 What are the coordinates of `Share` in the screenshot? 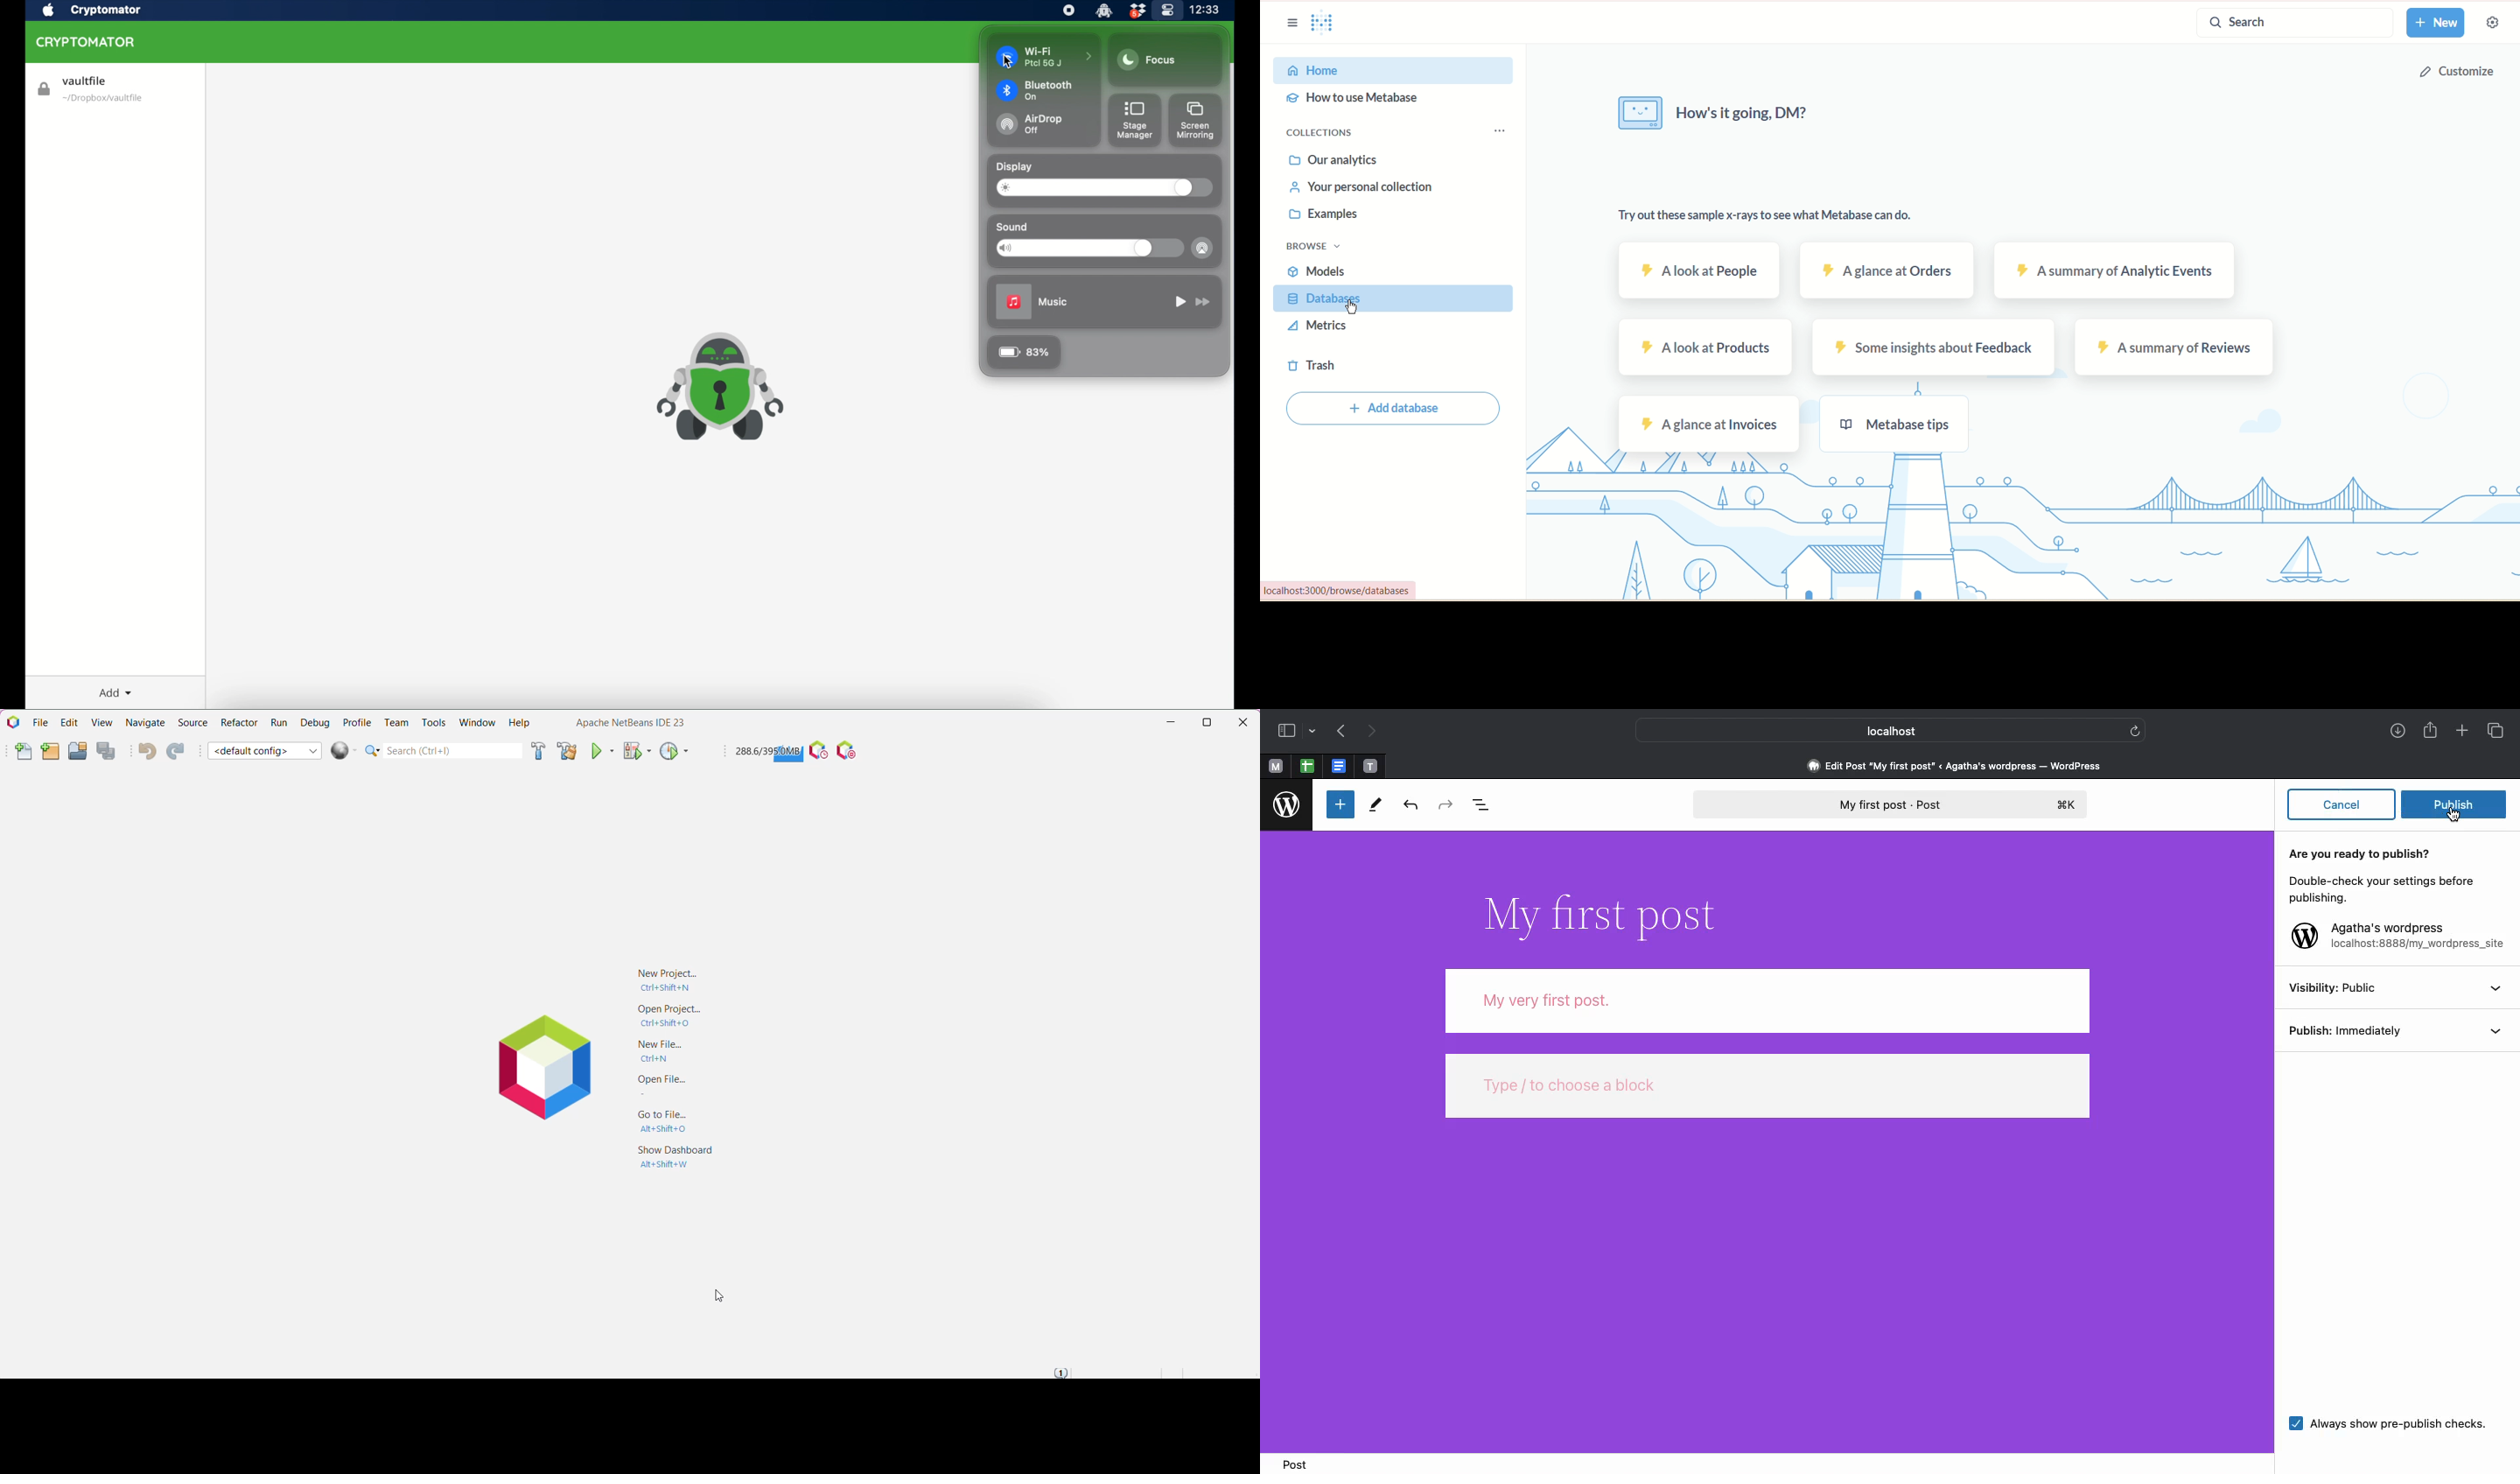 It's located at (2432, 732).